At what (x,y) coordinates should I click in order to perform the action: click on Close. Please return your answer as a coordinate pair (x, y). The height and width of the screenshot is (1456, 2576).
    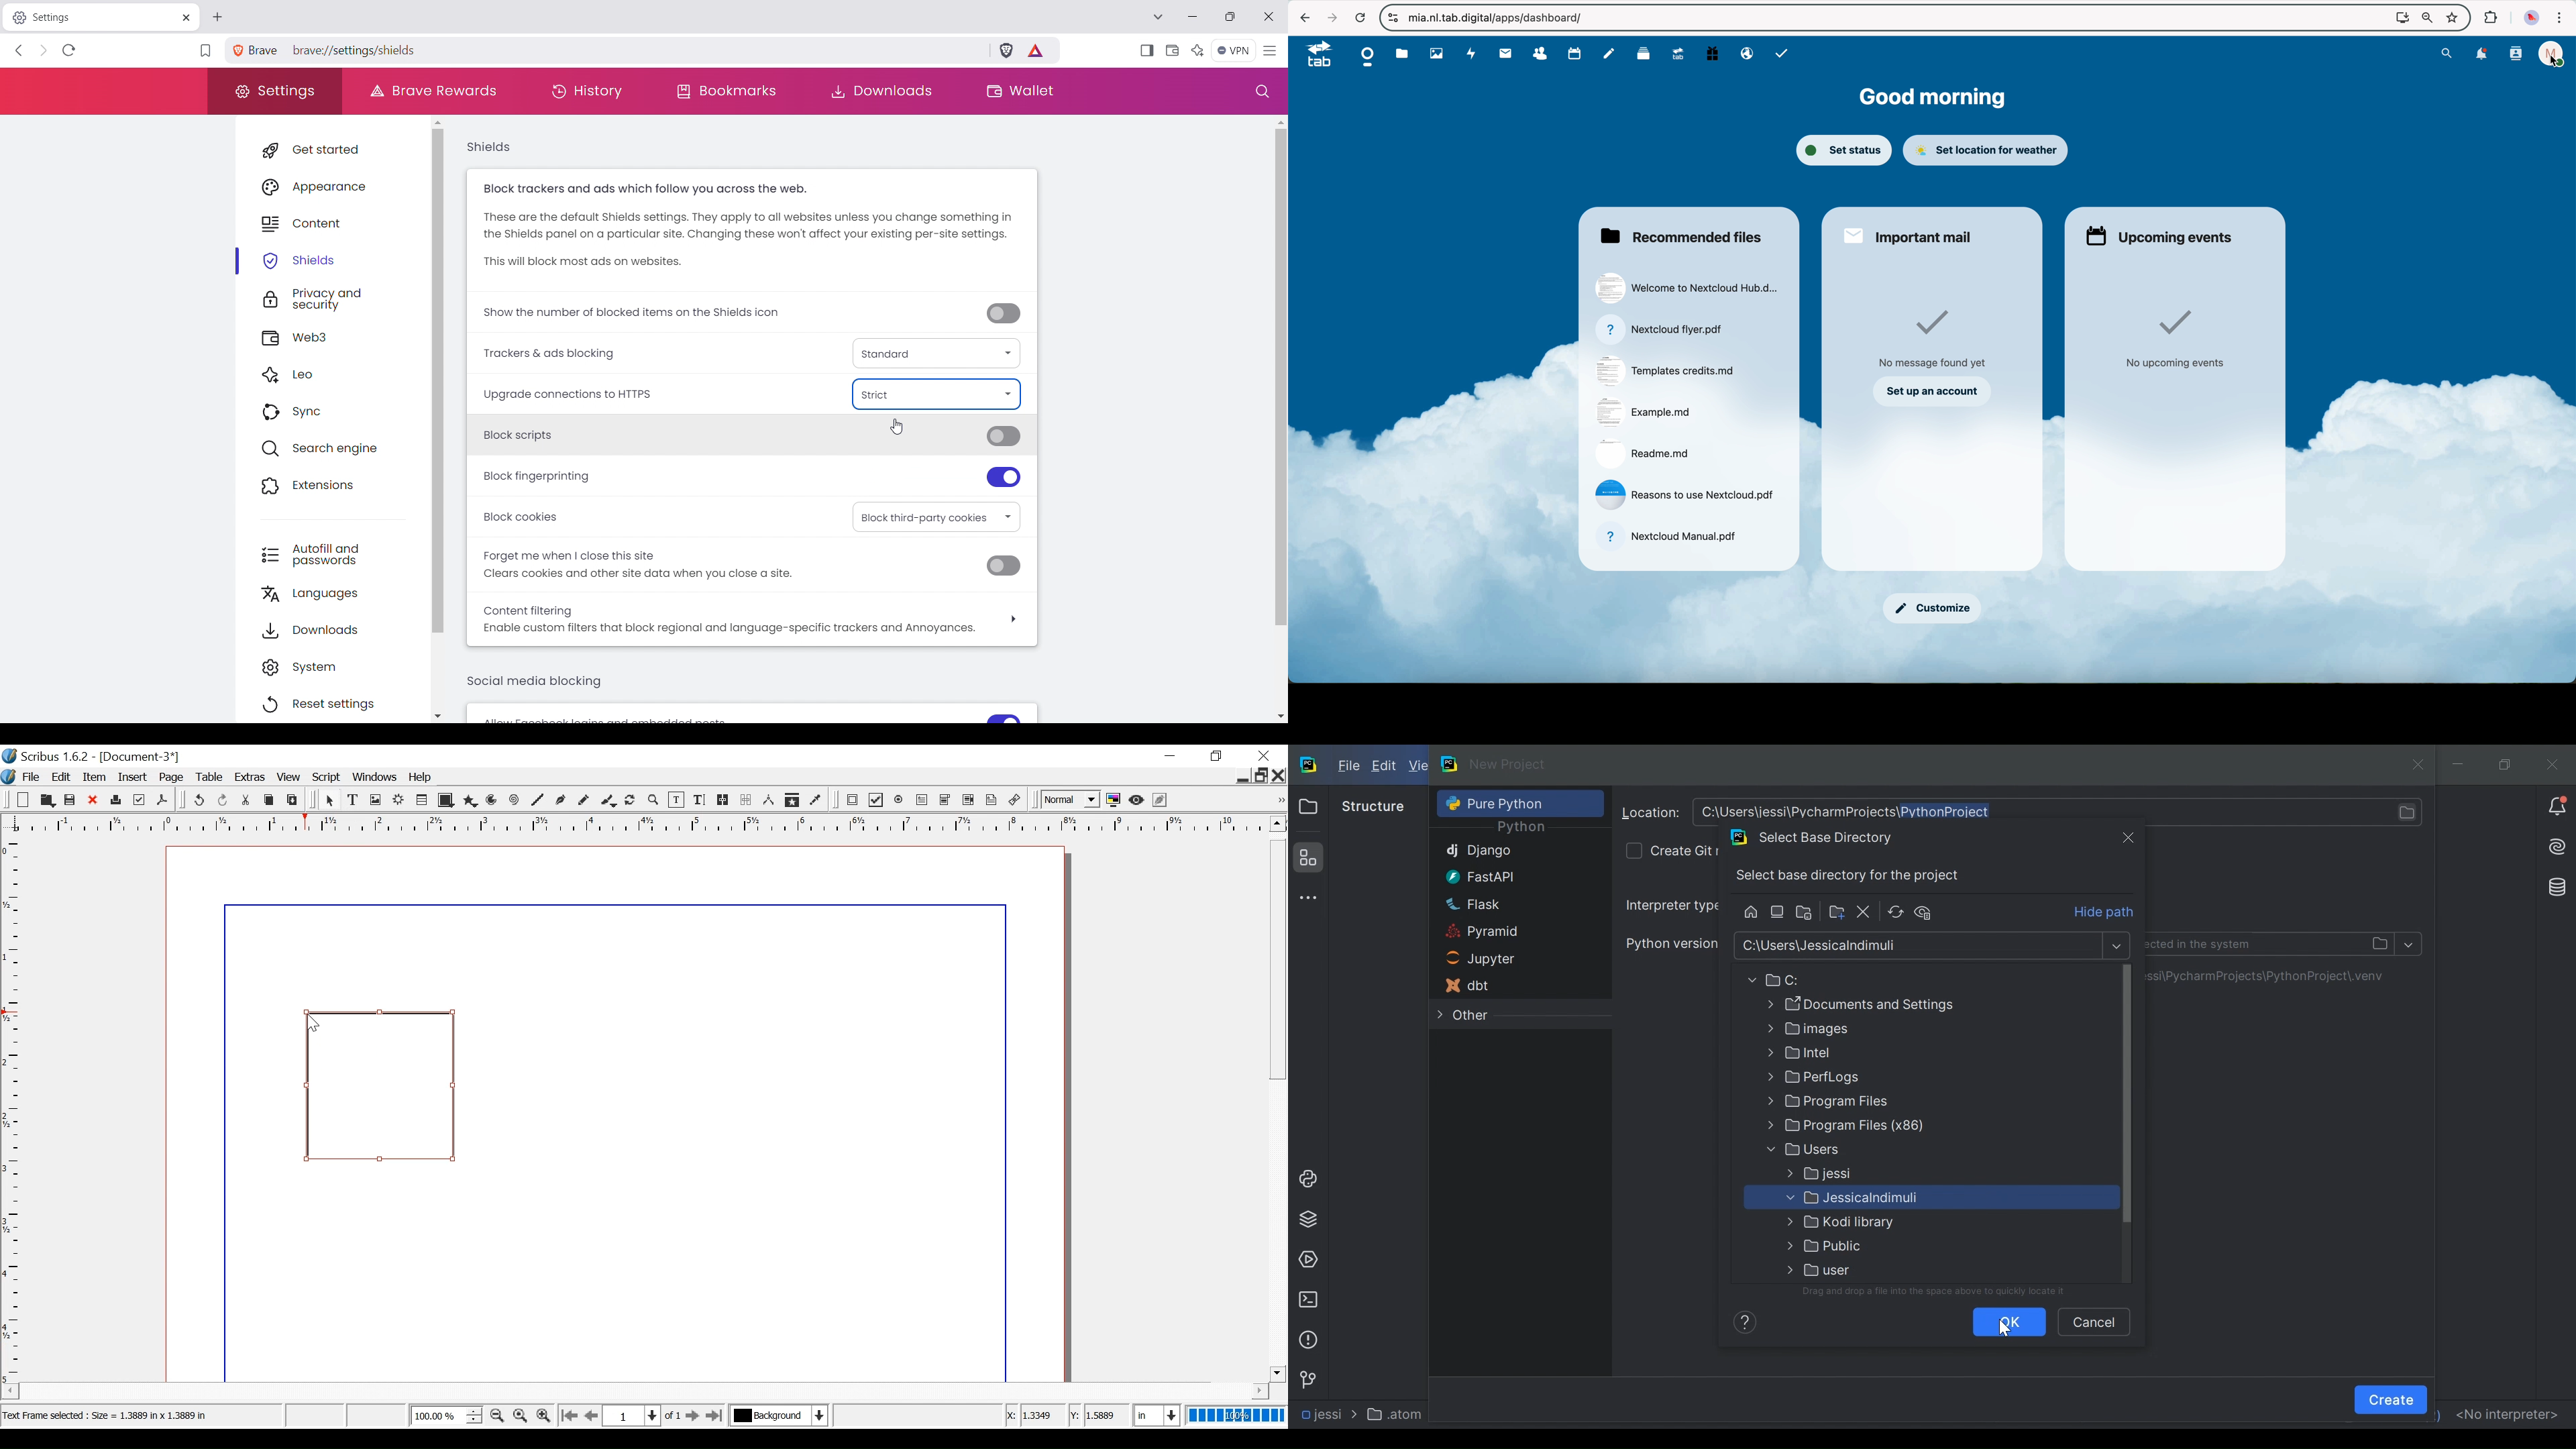
    Looking at the image, I should click on (94, 800).